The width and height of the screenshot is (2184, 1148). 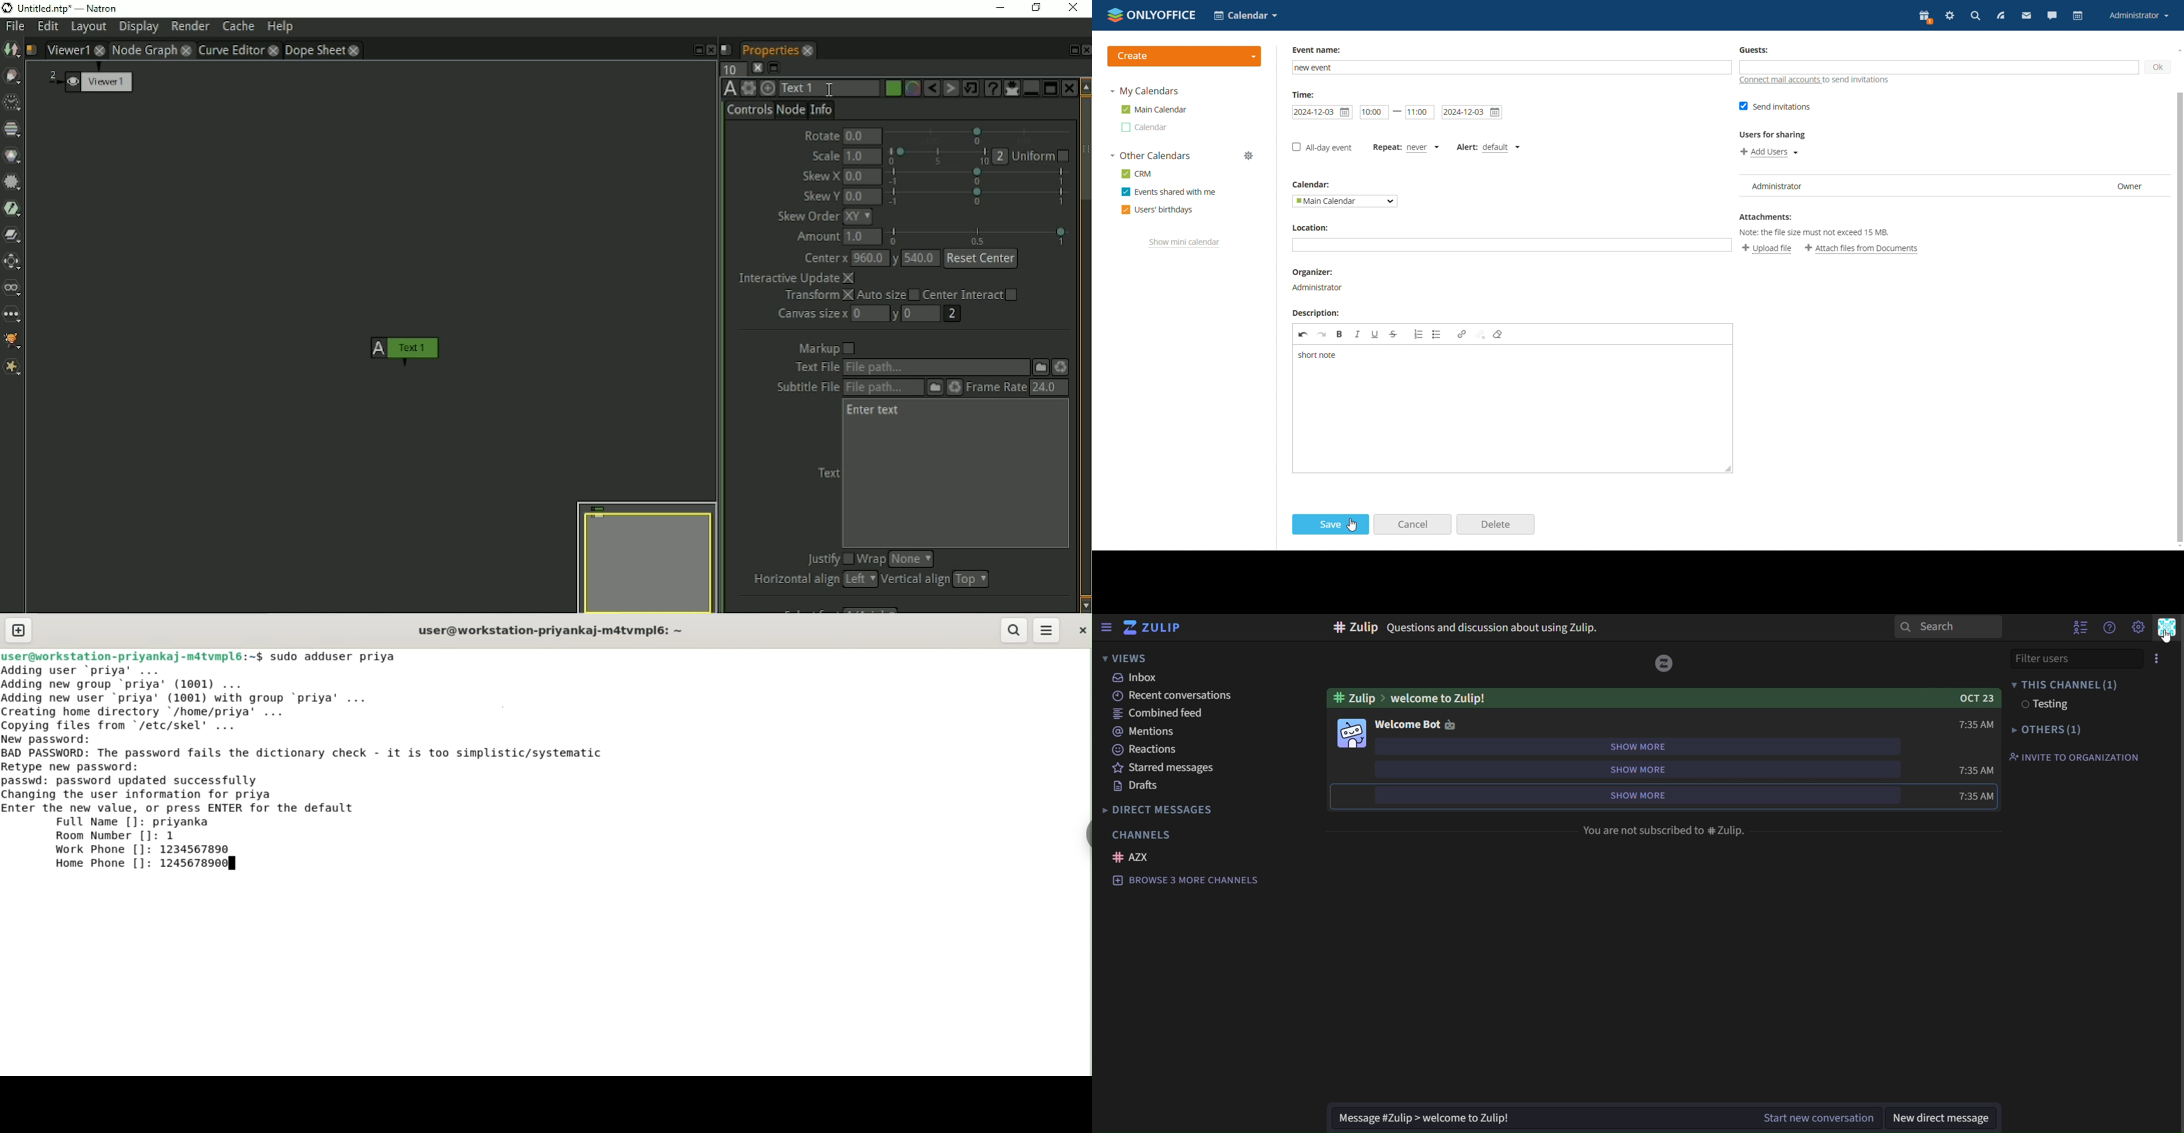 I want to click on Skew Order, so click(x=805, y=216).